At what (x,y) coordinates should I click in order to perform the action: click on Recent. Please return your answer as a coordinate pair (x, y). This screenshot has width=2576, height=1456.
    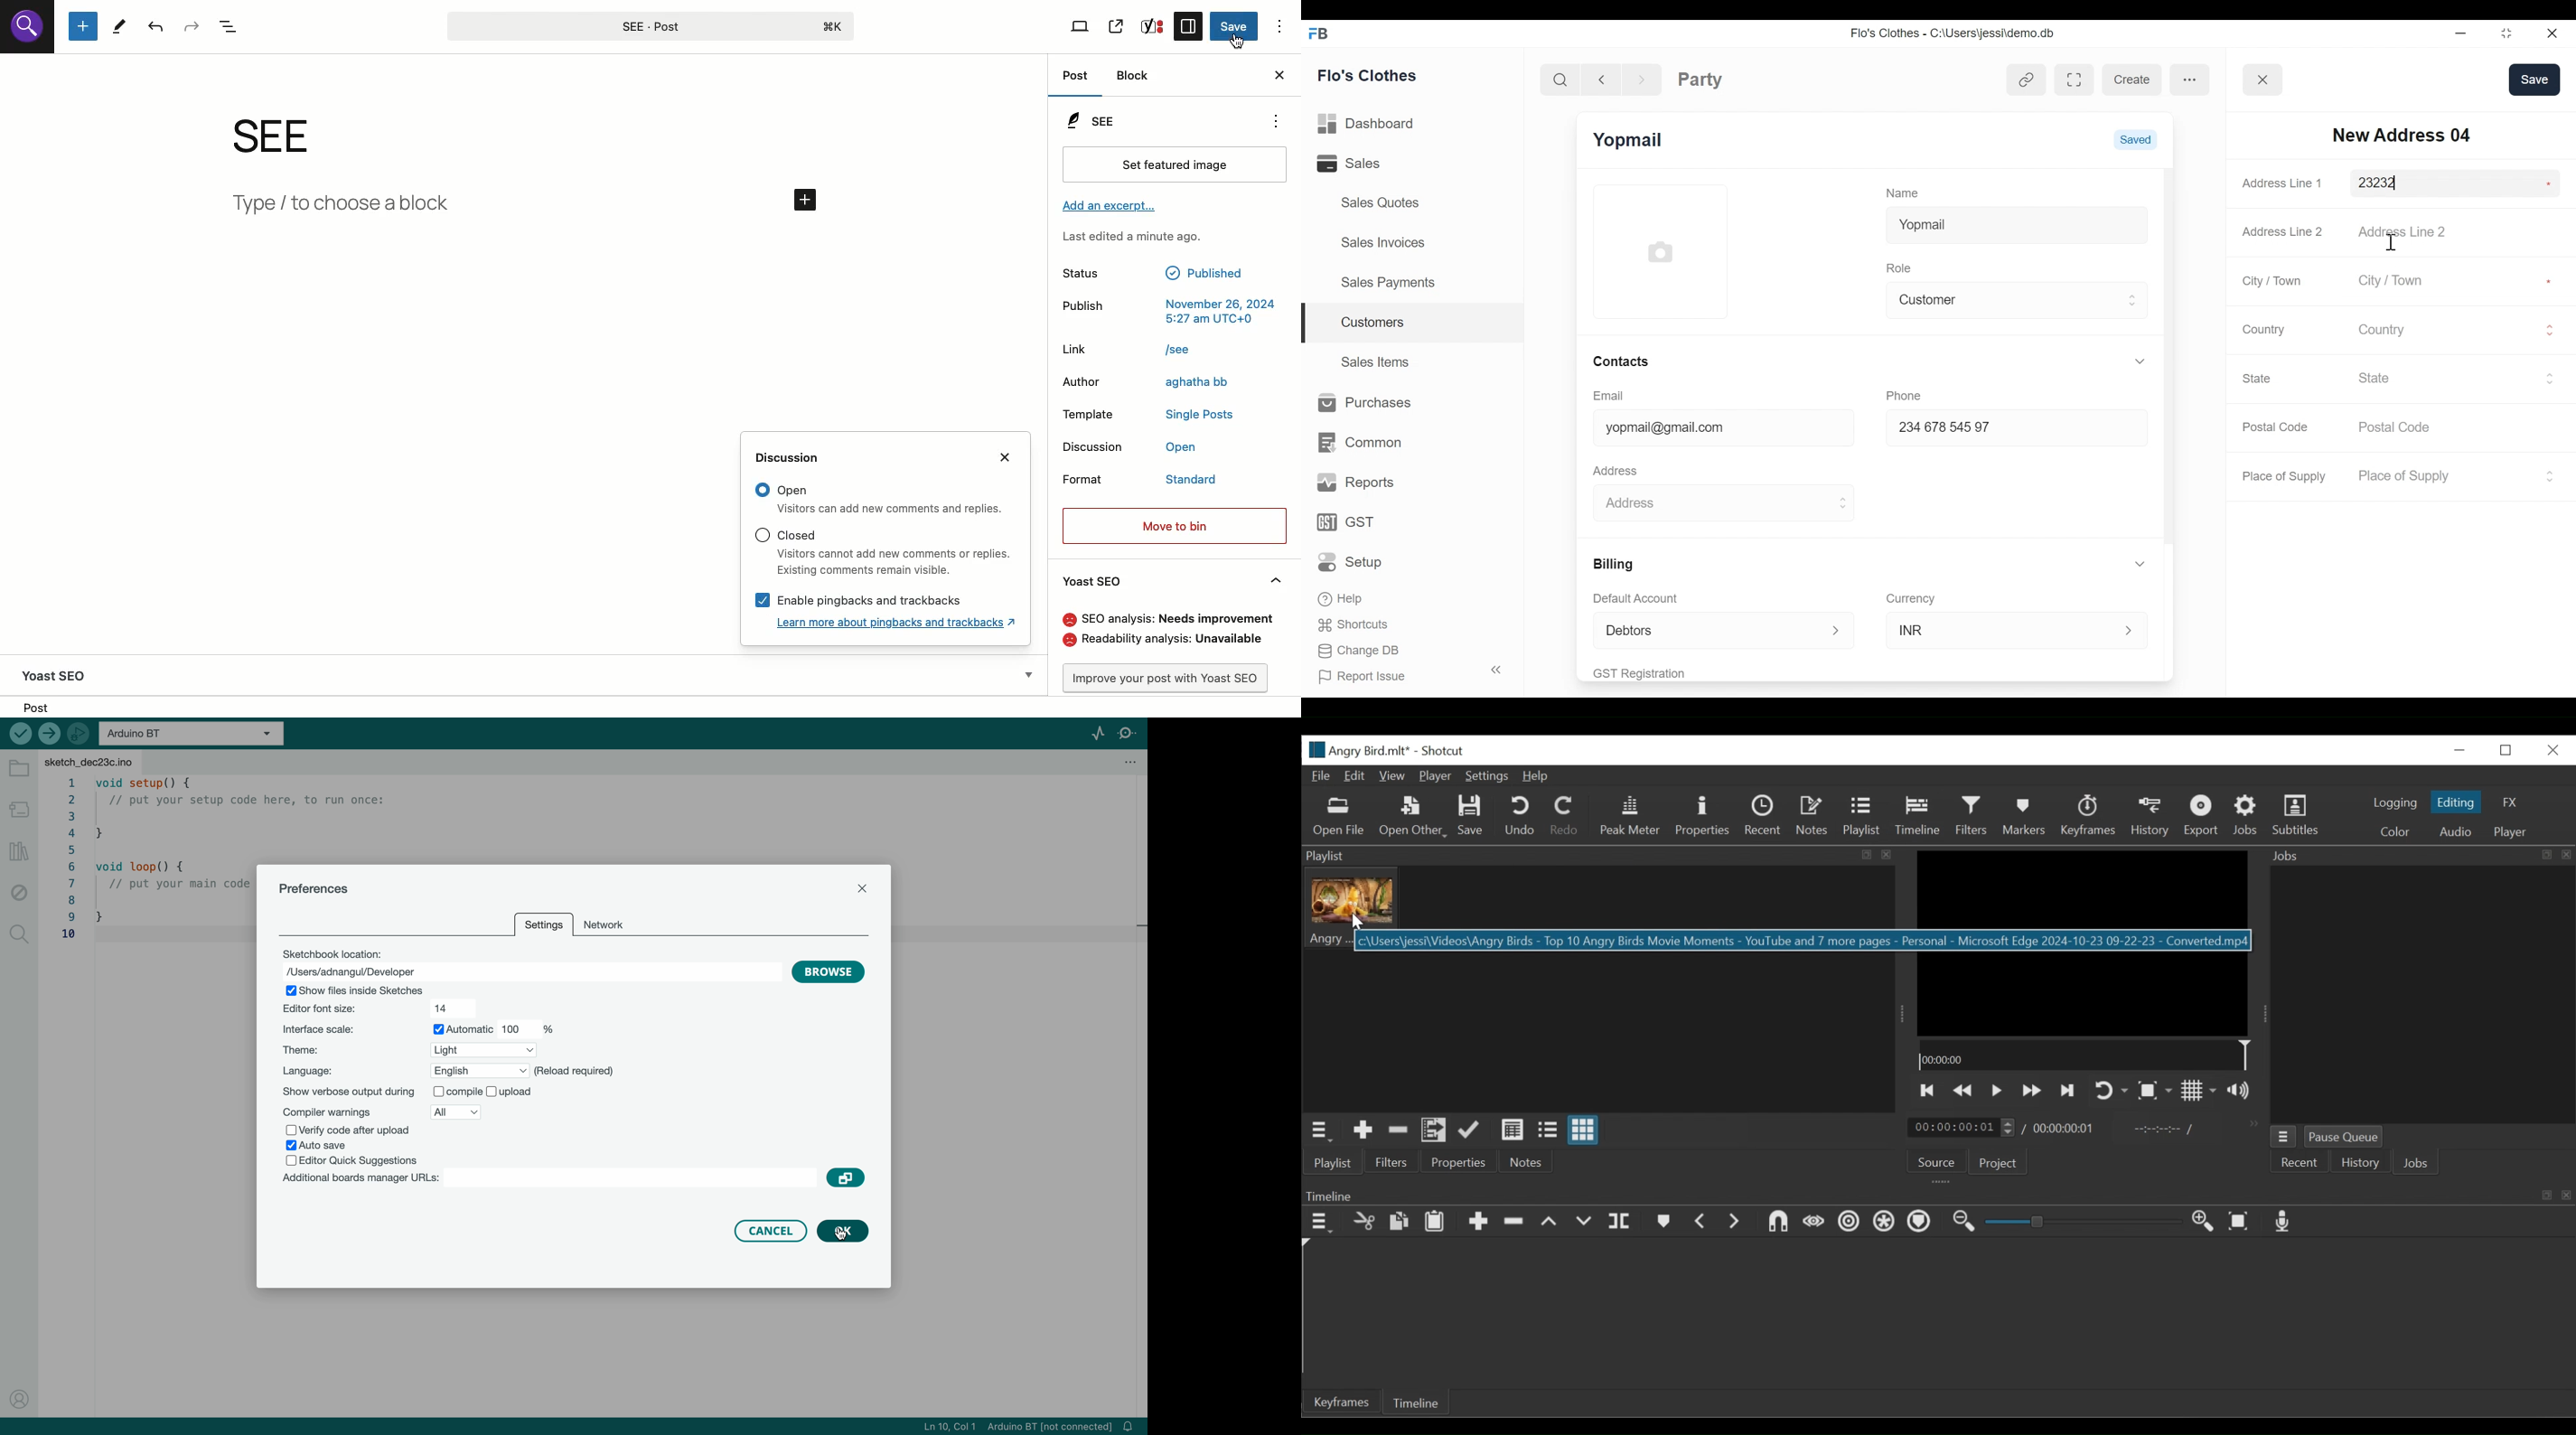
    Looking at the image, I should click on (2299, 1162).